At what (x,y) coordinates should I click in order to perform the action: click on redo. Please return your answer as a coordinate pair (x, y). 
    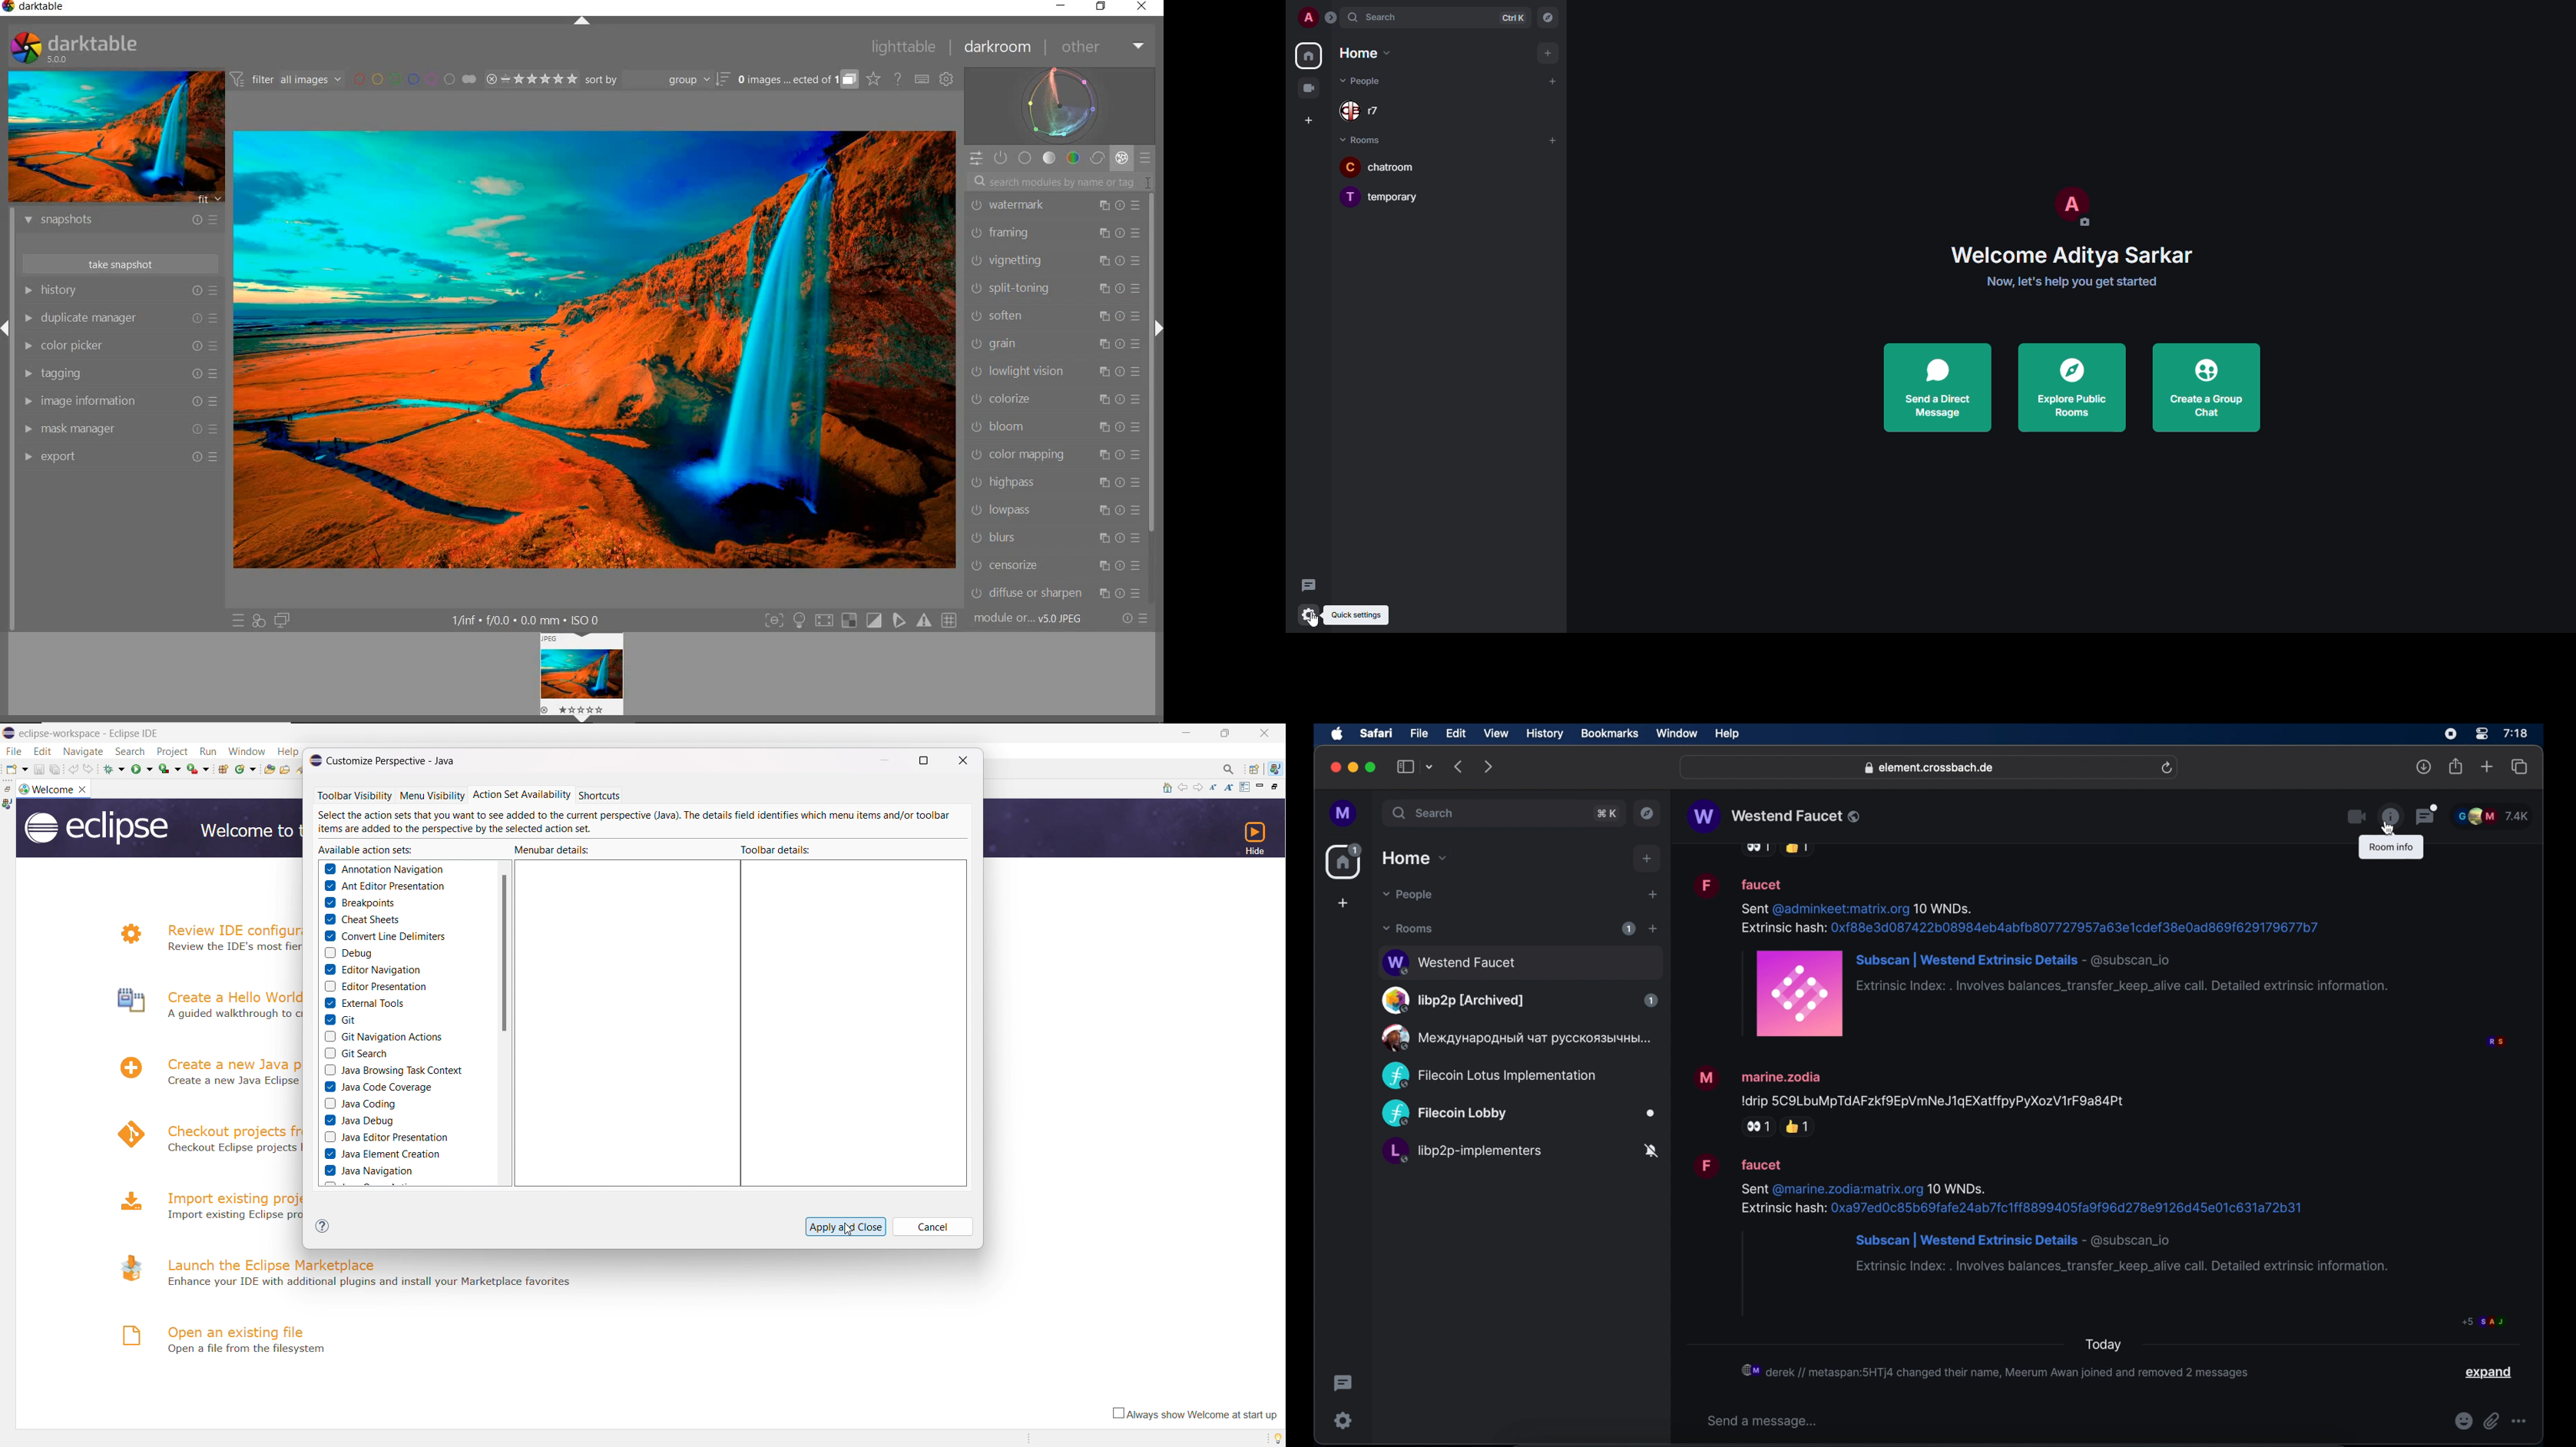
    Looking at the image, I should click on (90, 769).